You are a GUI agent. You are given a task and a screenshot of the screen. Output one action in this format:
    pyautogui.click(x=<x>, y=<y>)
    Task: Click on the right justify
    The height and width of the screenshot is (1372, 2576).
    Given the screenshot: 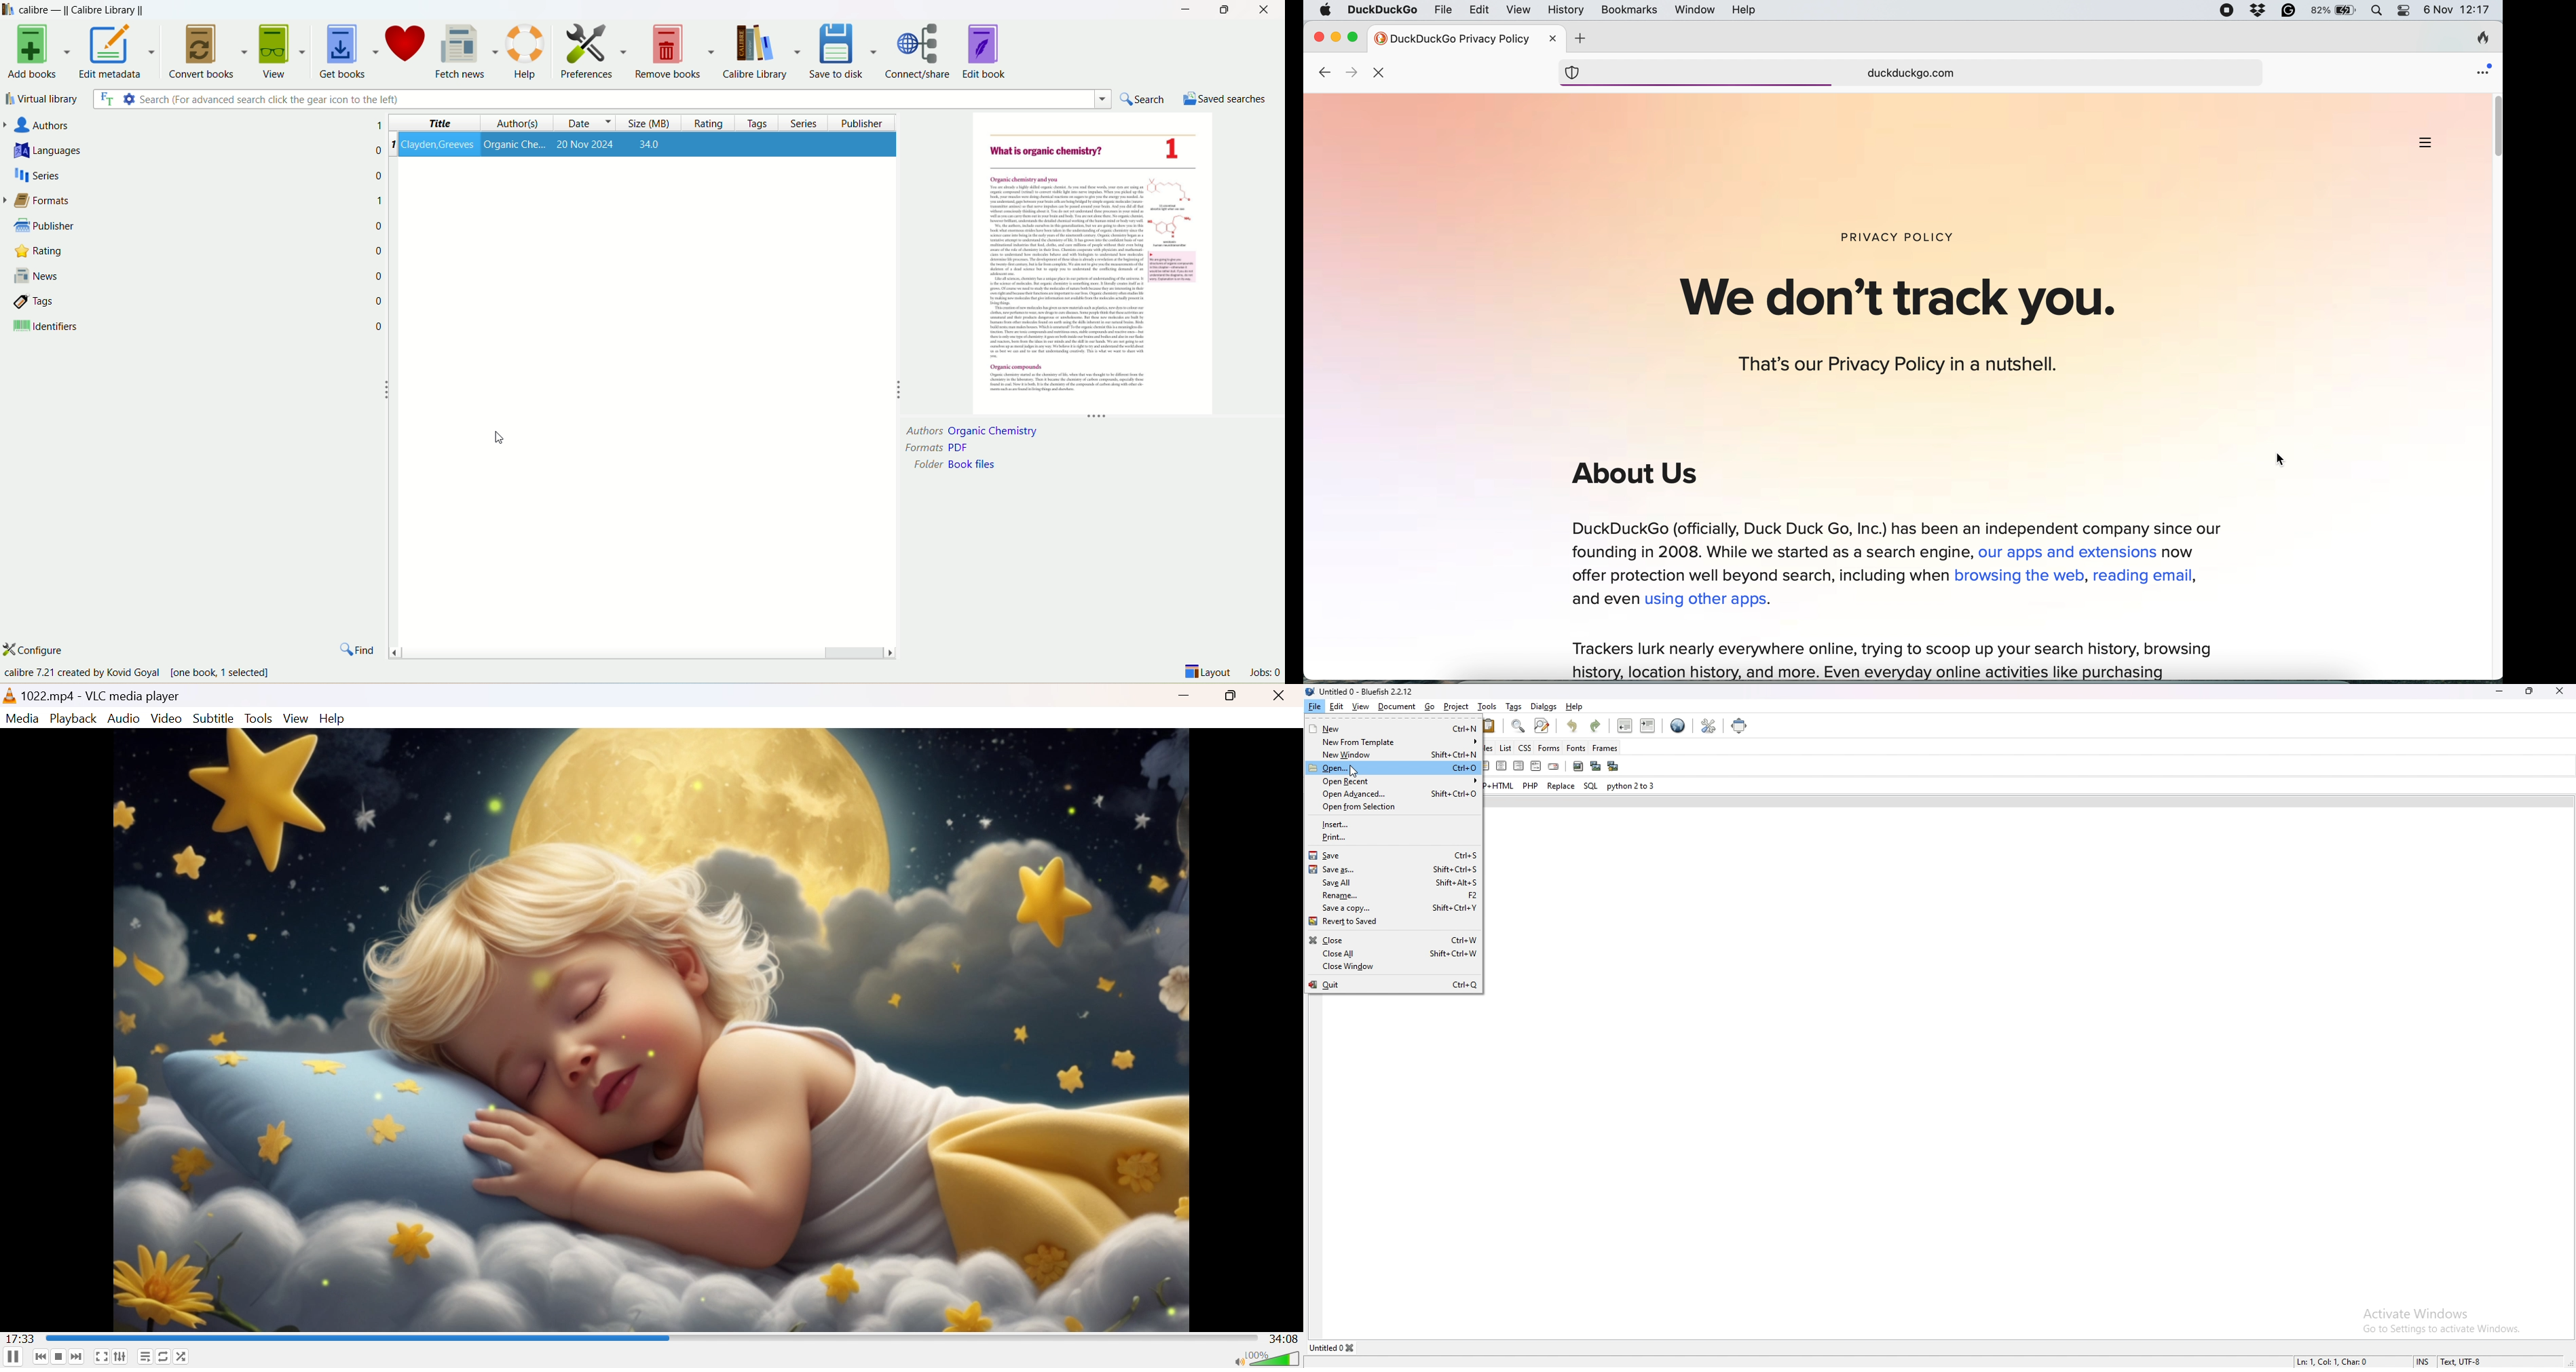 What is the action you would take?
    pyautogui.click(x=1519, y=766)
    